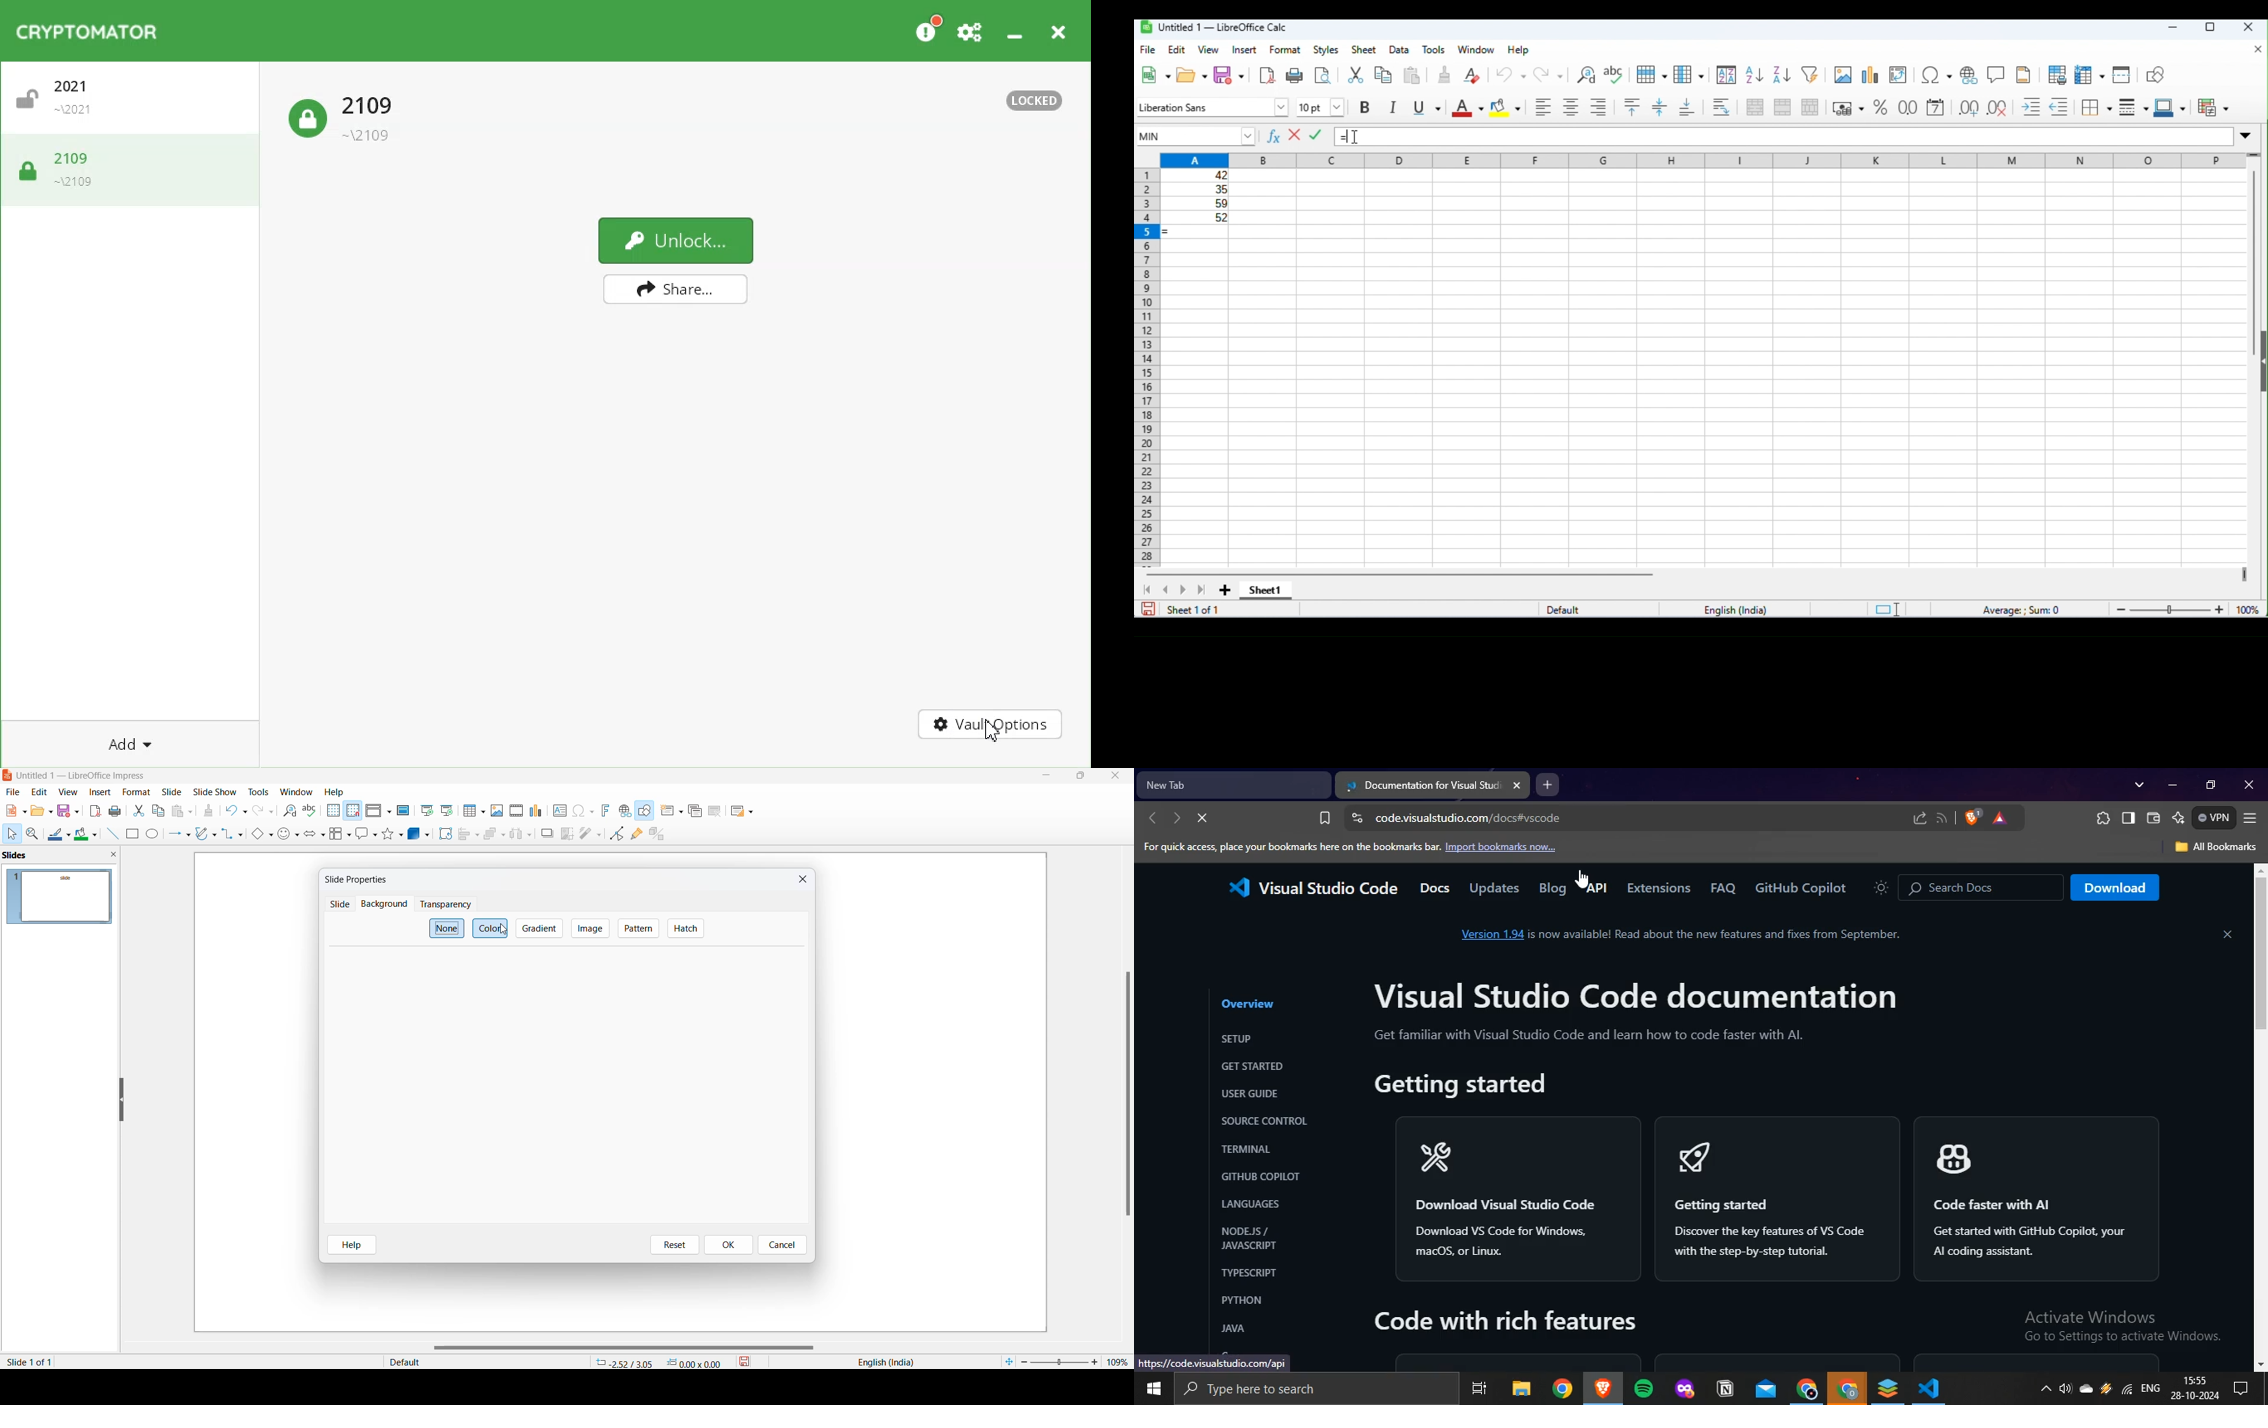 This screenshot has height=1428, width=2268. What do you see at coordinates (1722, 107) in the screenshot?
I see `wrap text` at bounding box center [1722, 107].